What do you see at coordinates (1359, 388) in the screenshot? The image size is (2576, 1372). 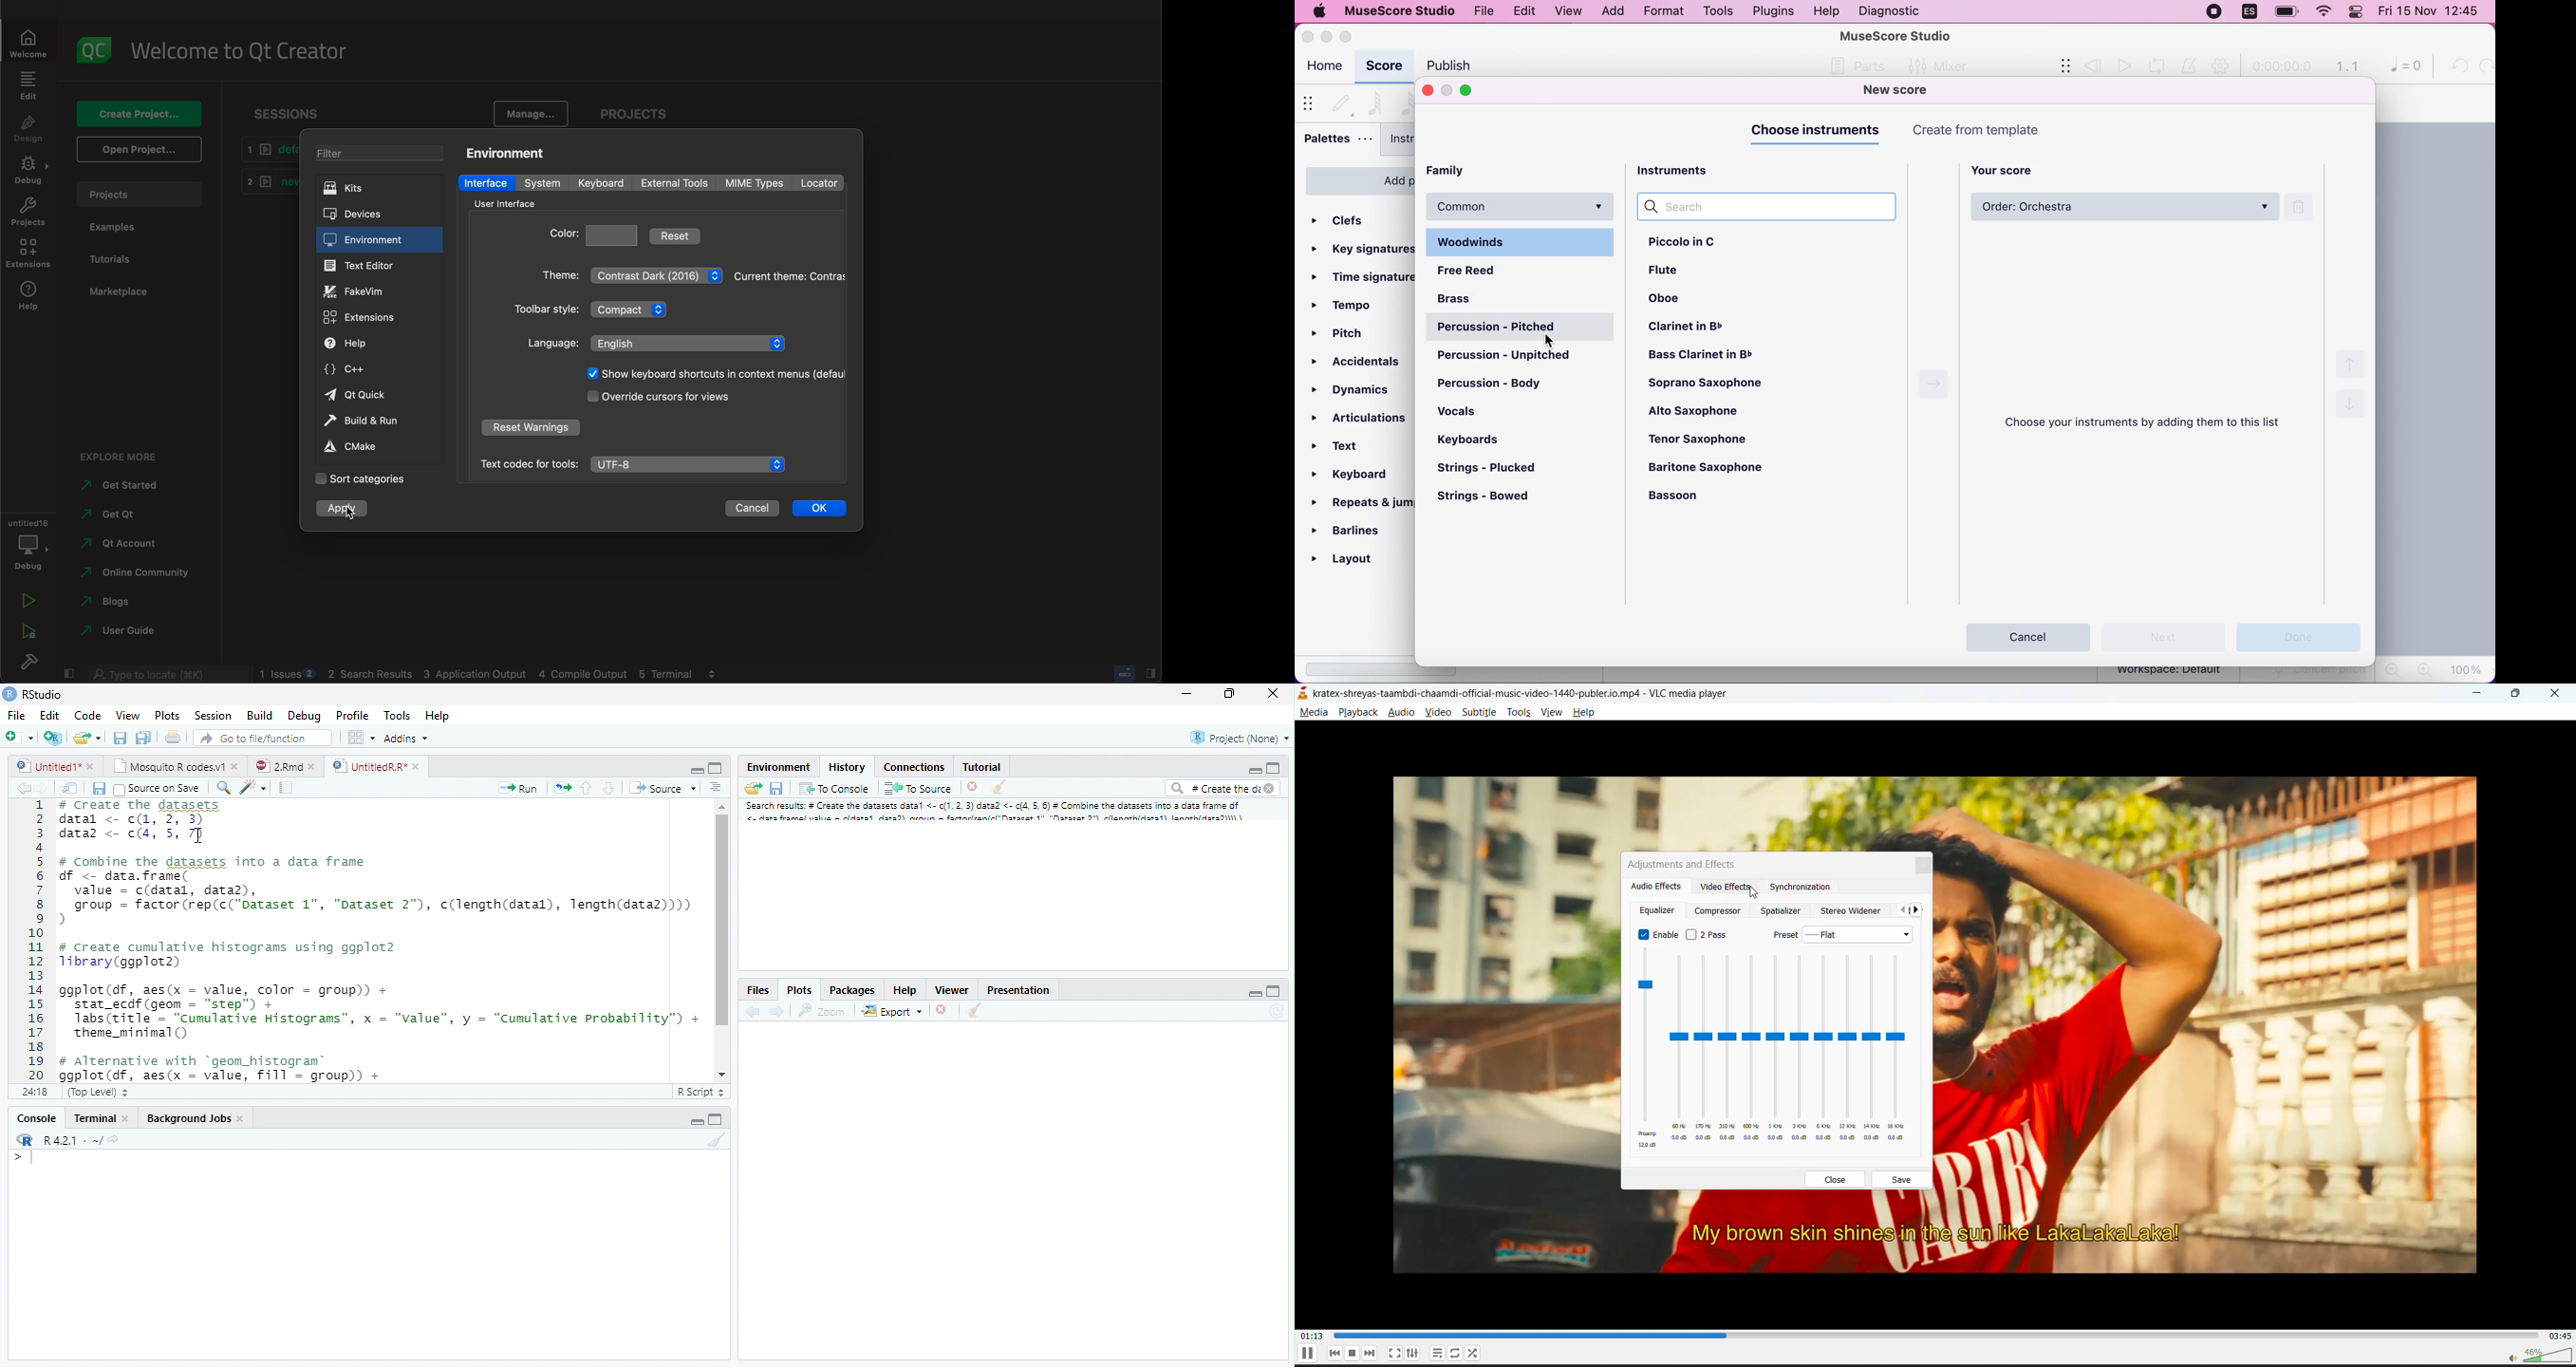 I see `dynamics` at bounding box center [1359, 388].